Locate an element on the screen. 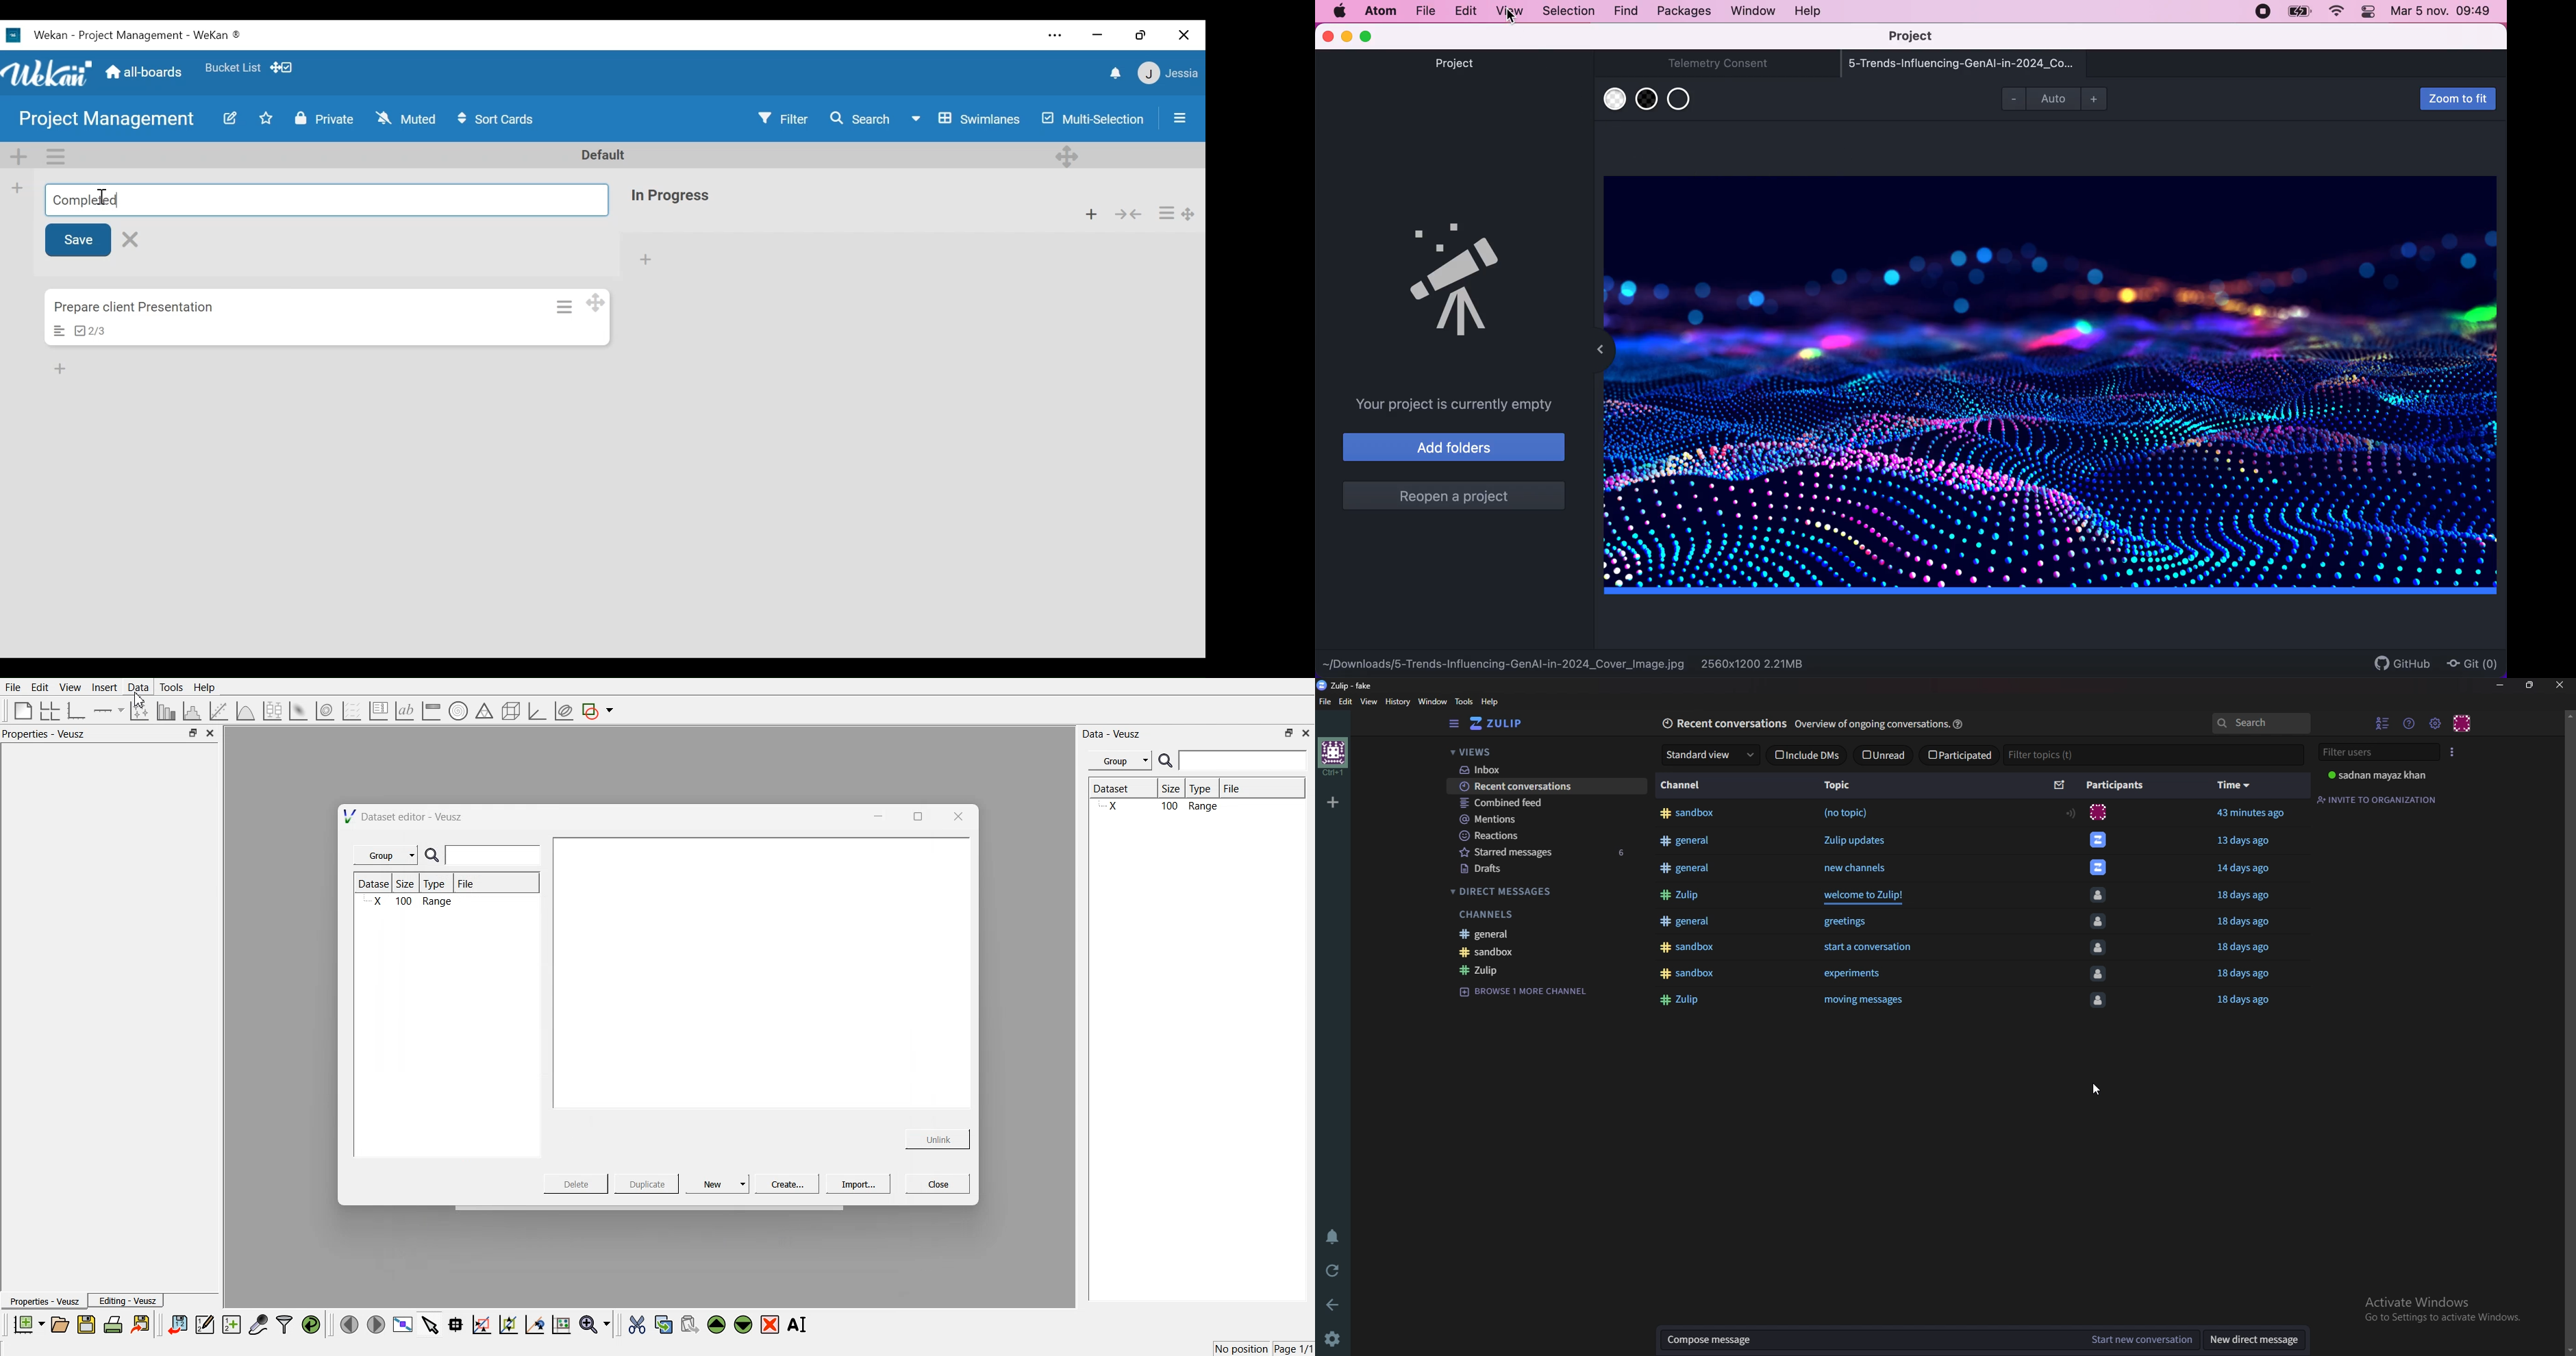  create new datasets is located at coordinates (232, 1324).